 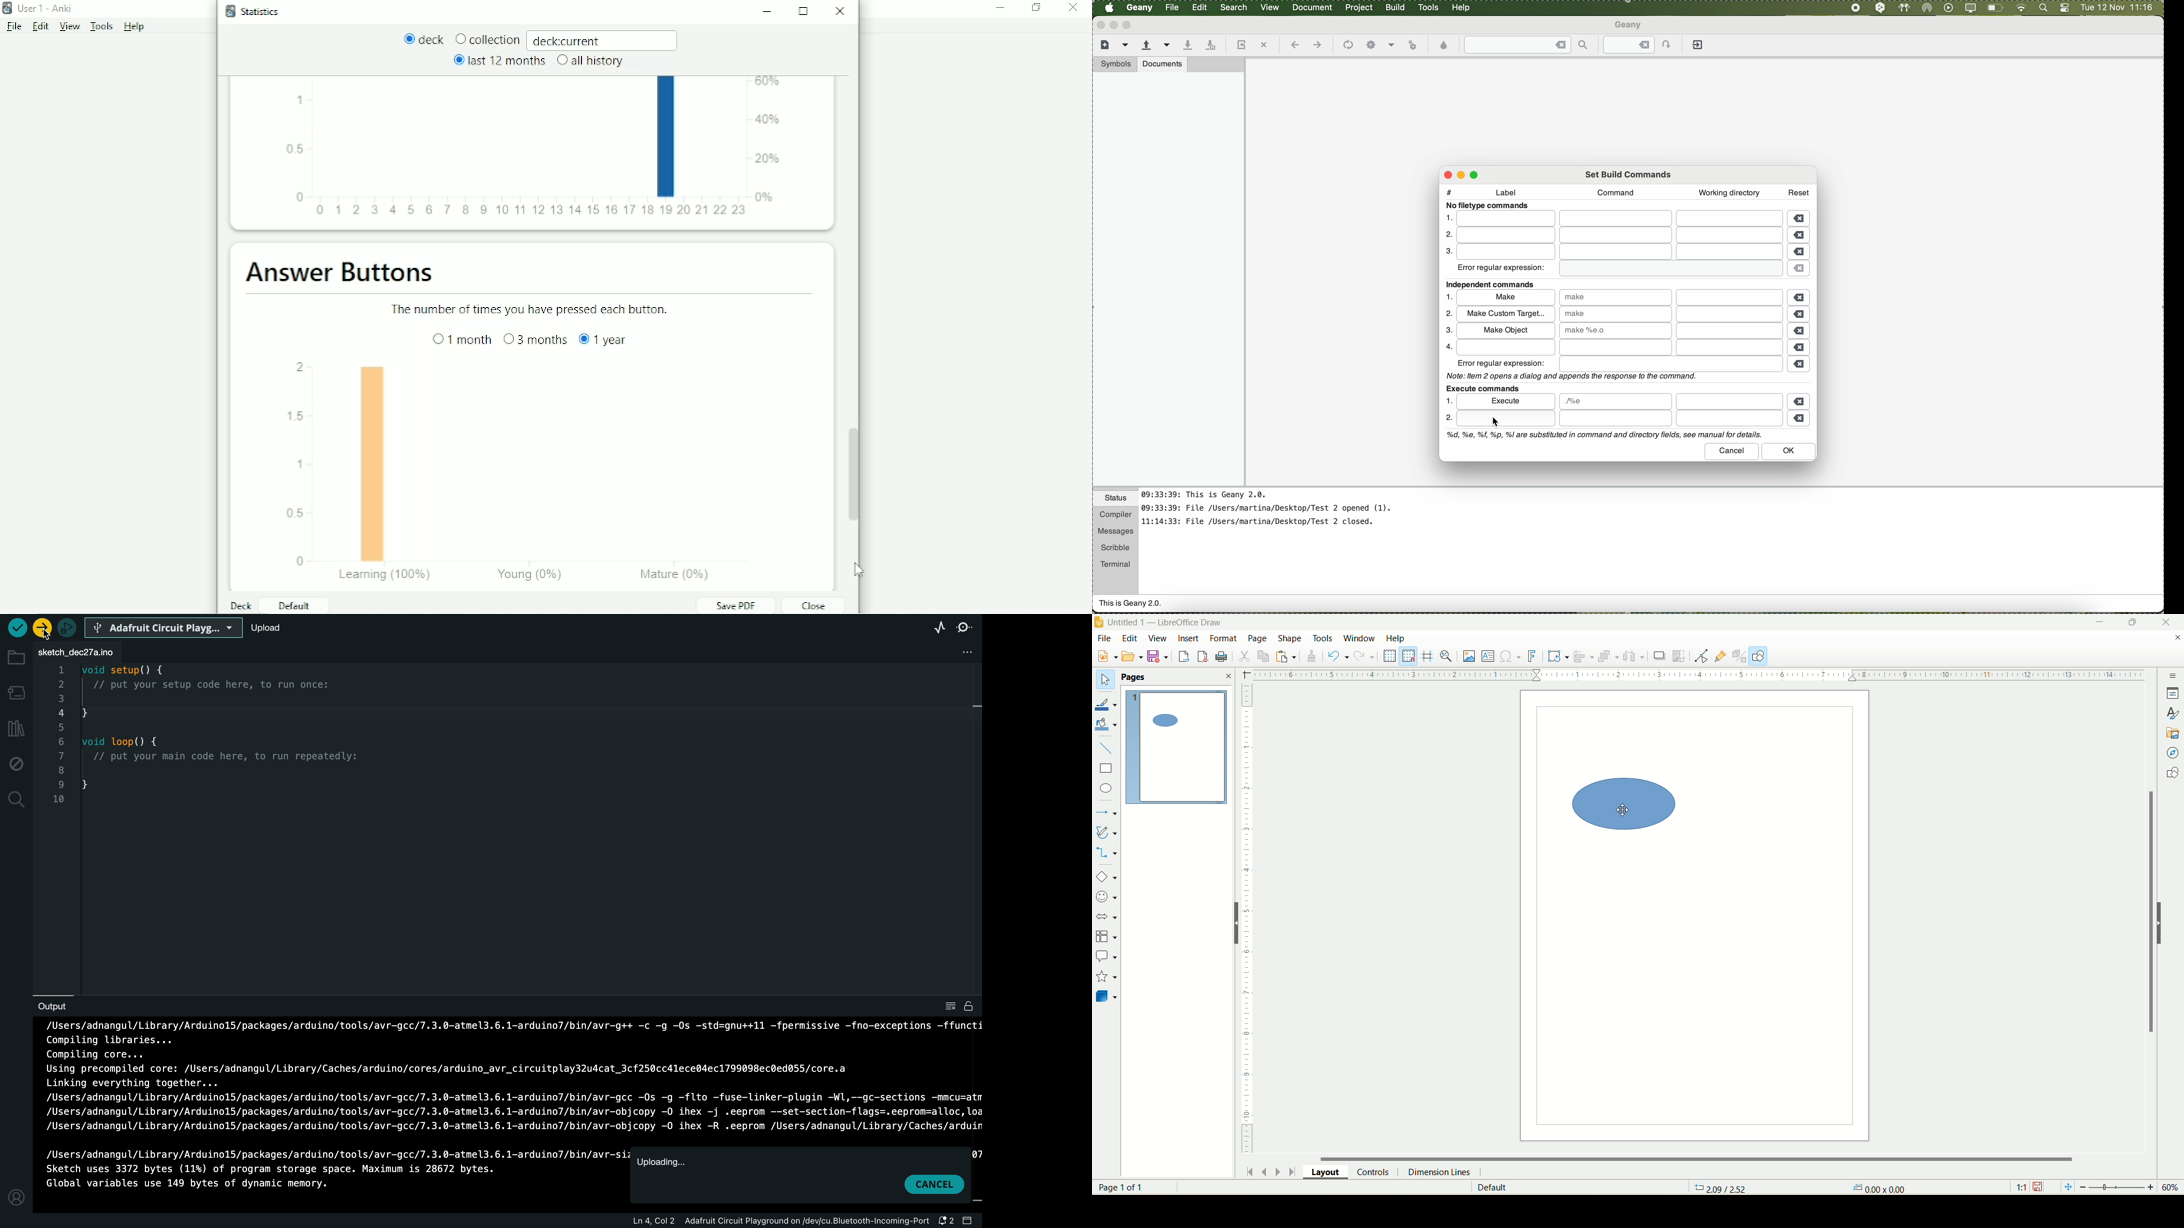 I want to click on Tools, so click(x=103, y=27).